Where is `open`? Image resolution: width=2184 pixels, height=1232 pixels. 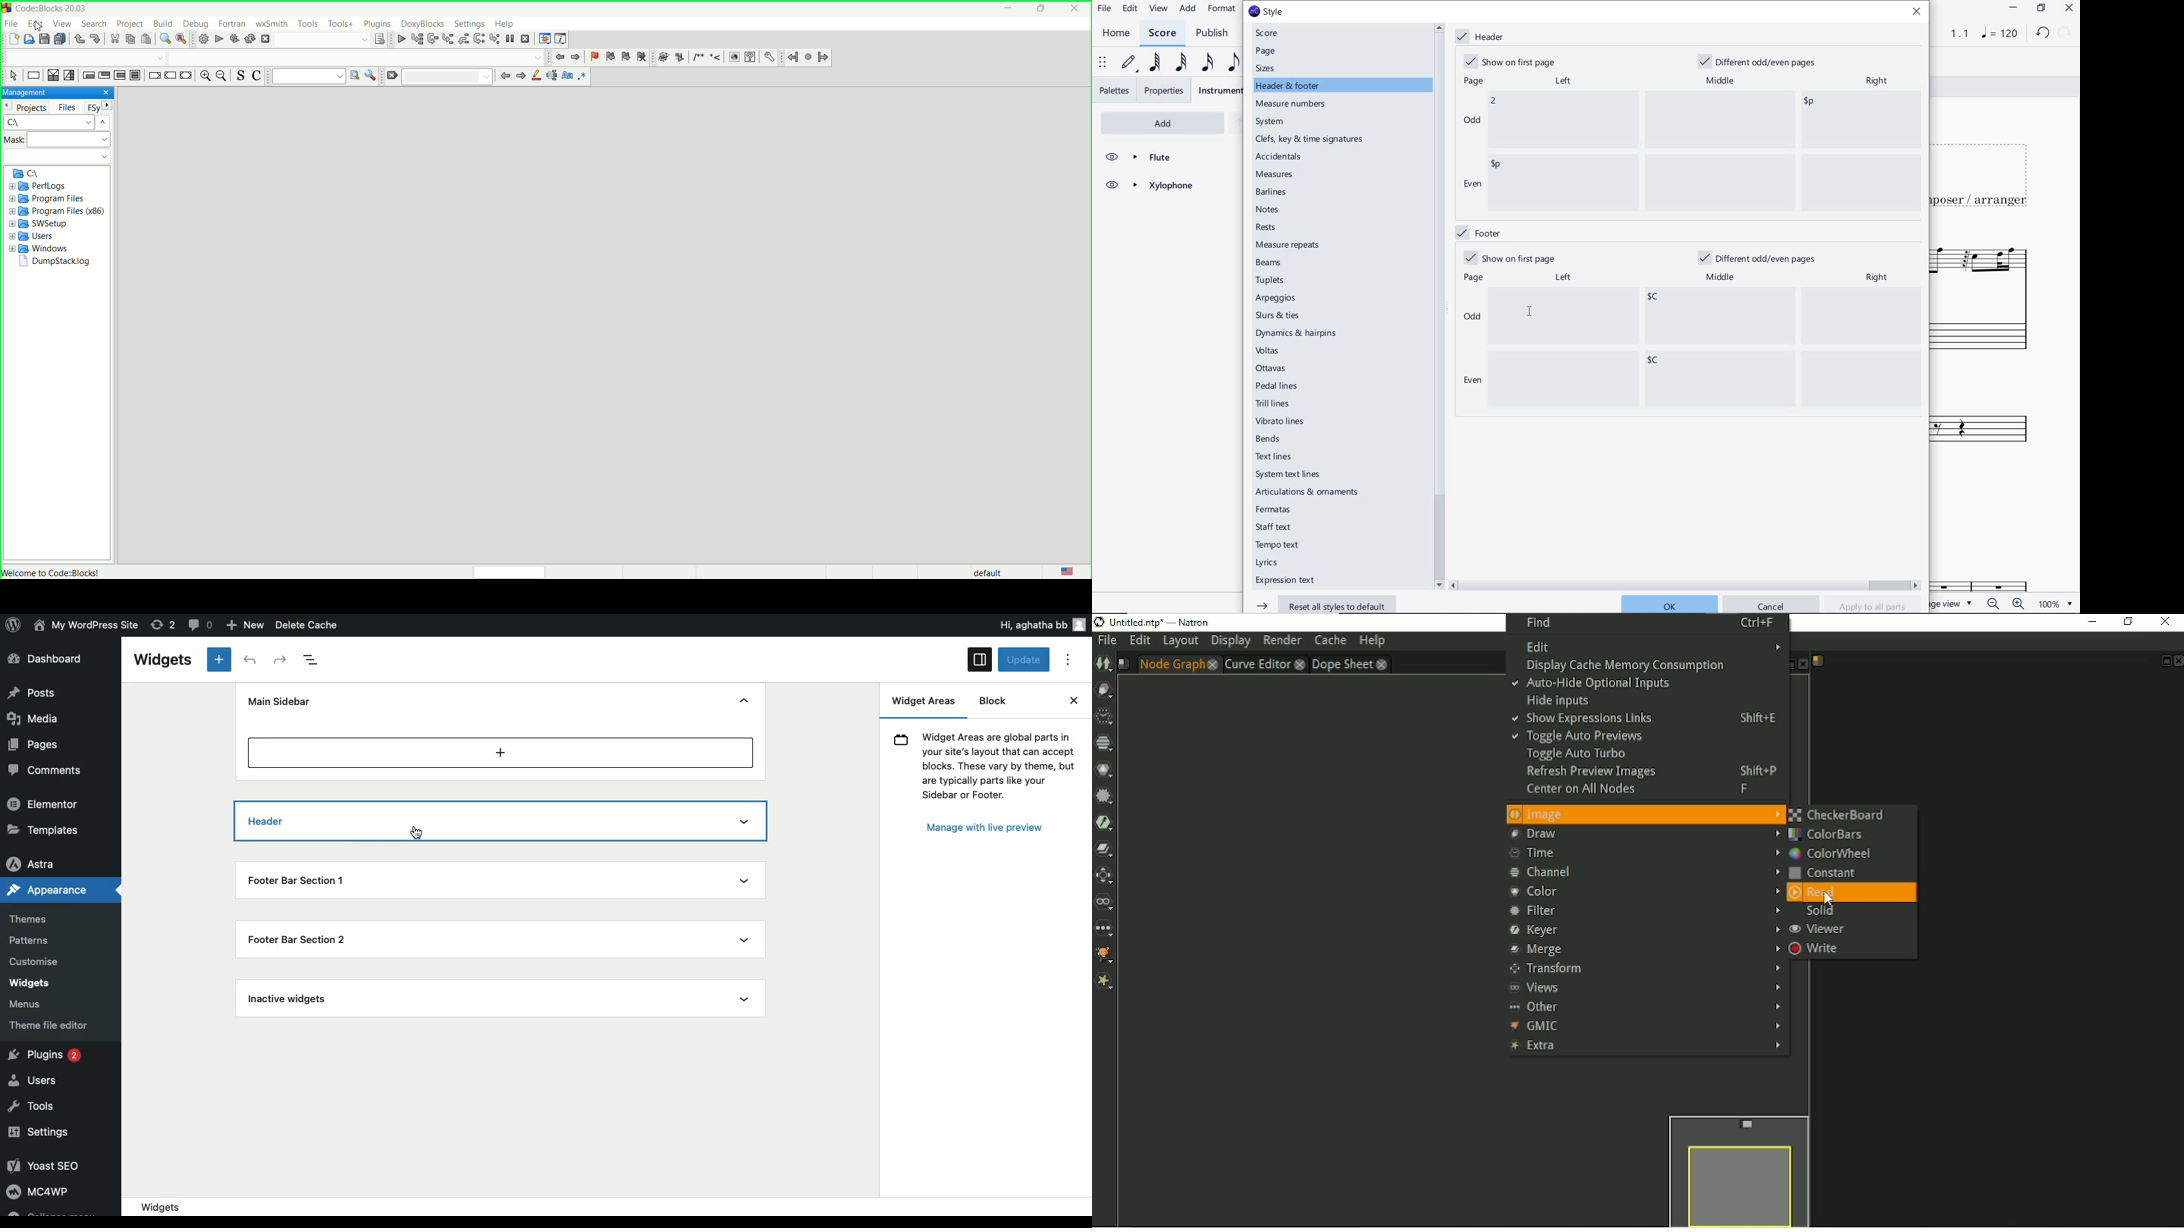
open is located at coordinates (30, 40).